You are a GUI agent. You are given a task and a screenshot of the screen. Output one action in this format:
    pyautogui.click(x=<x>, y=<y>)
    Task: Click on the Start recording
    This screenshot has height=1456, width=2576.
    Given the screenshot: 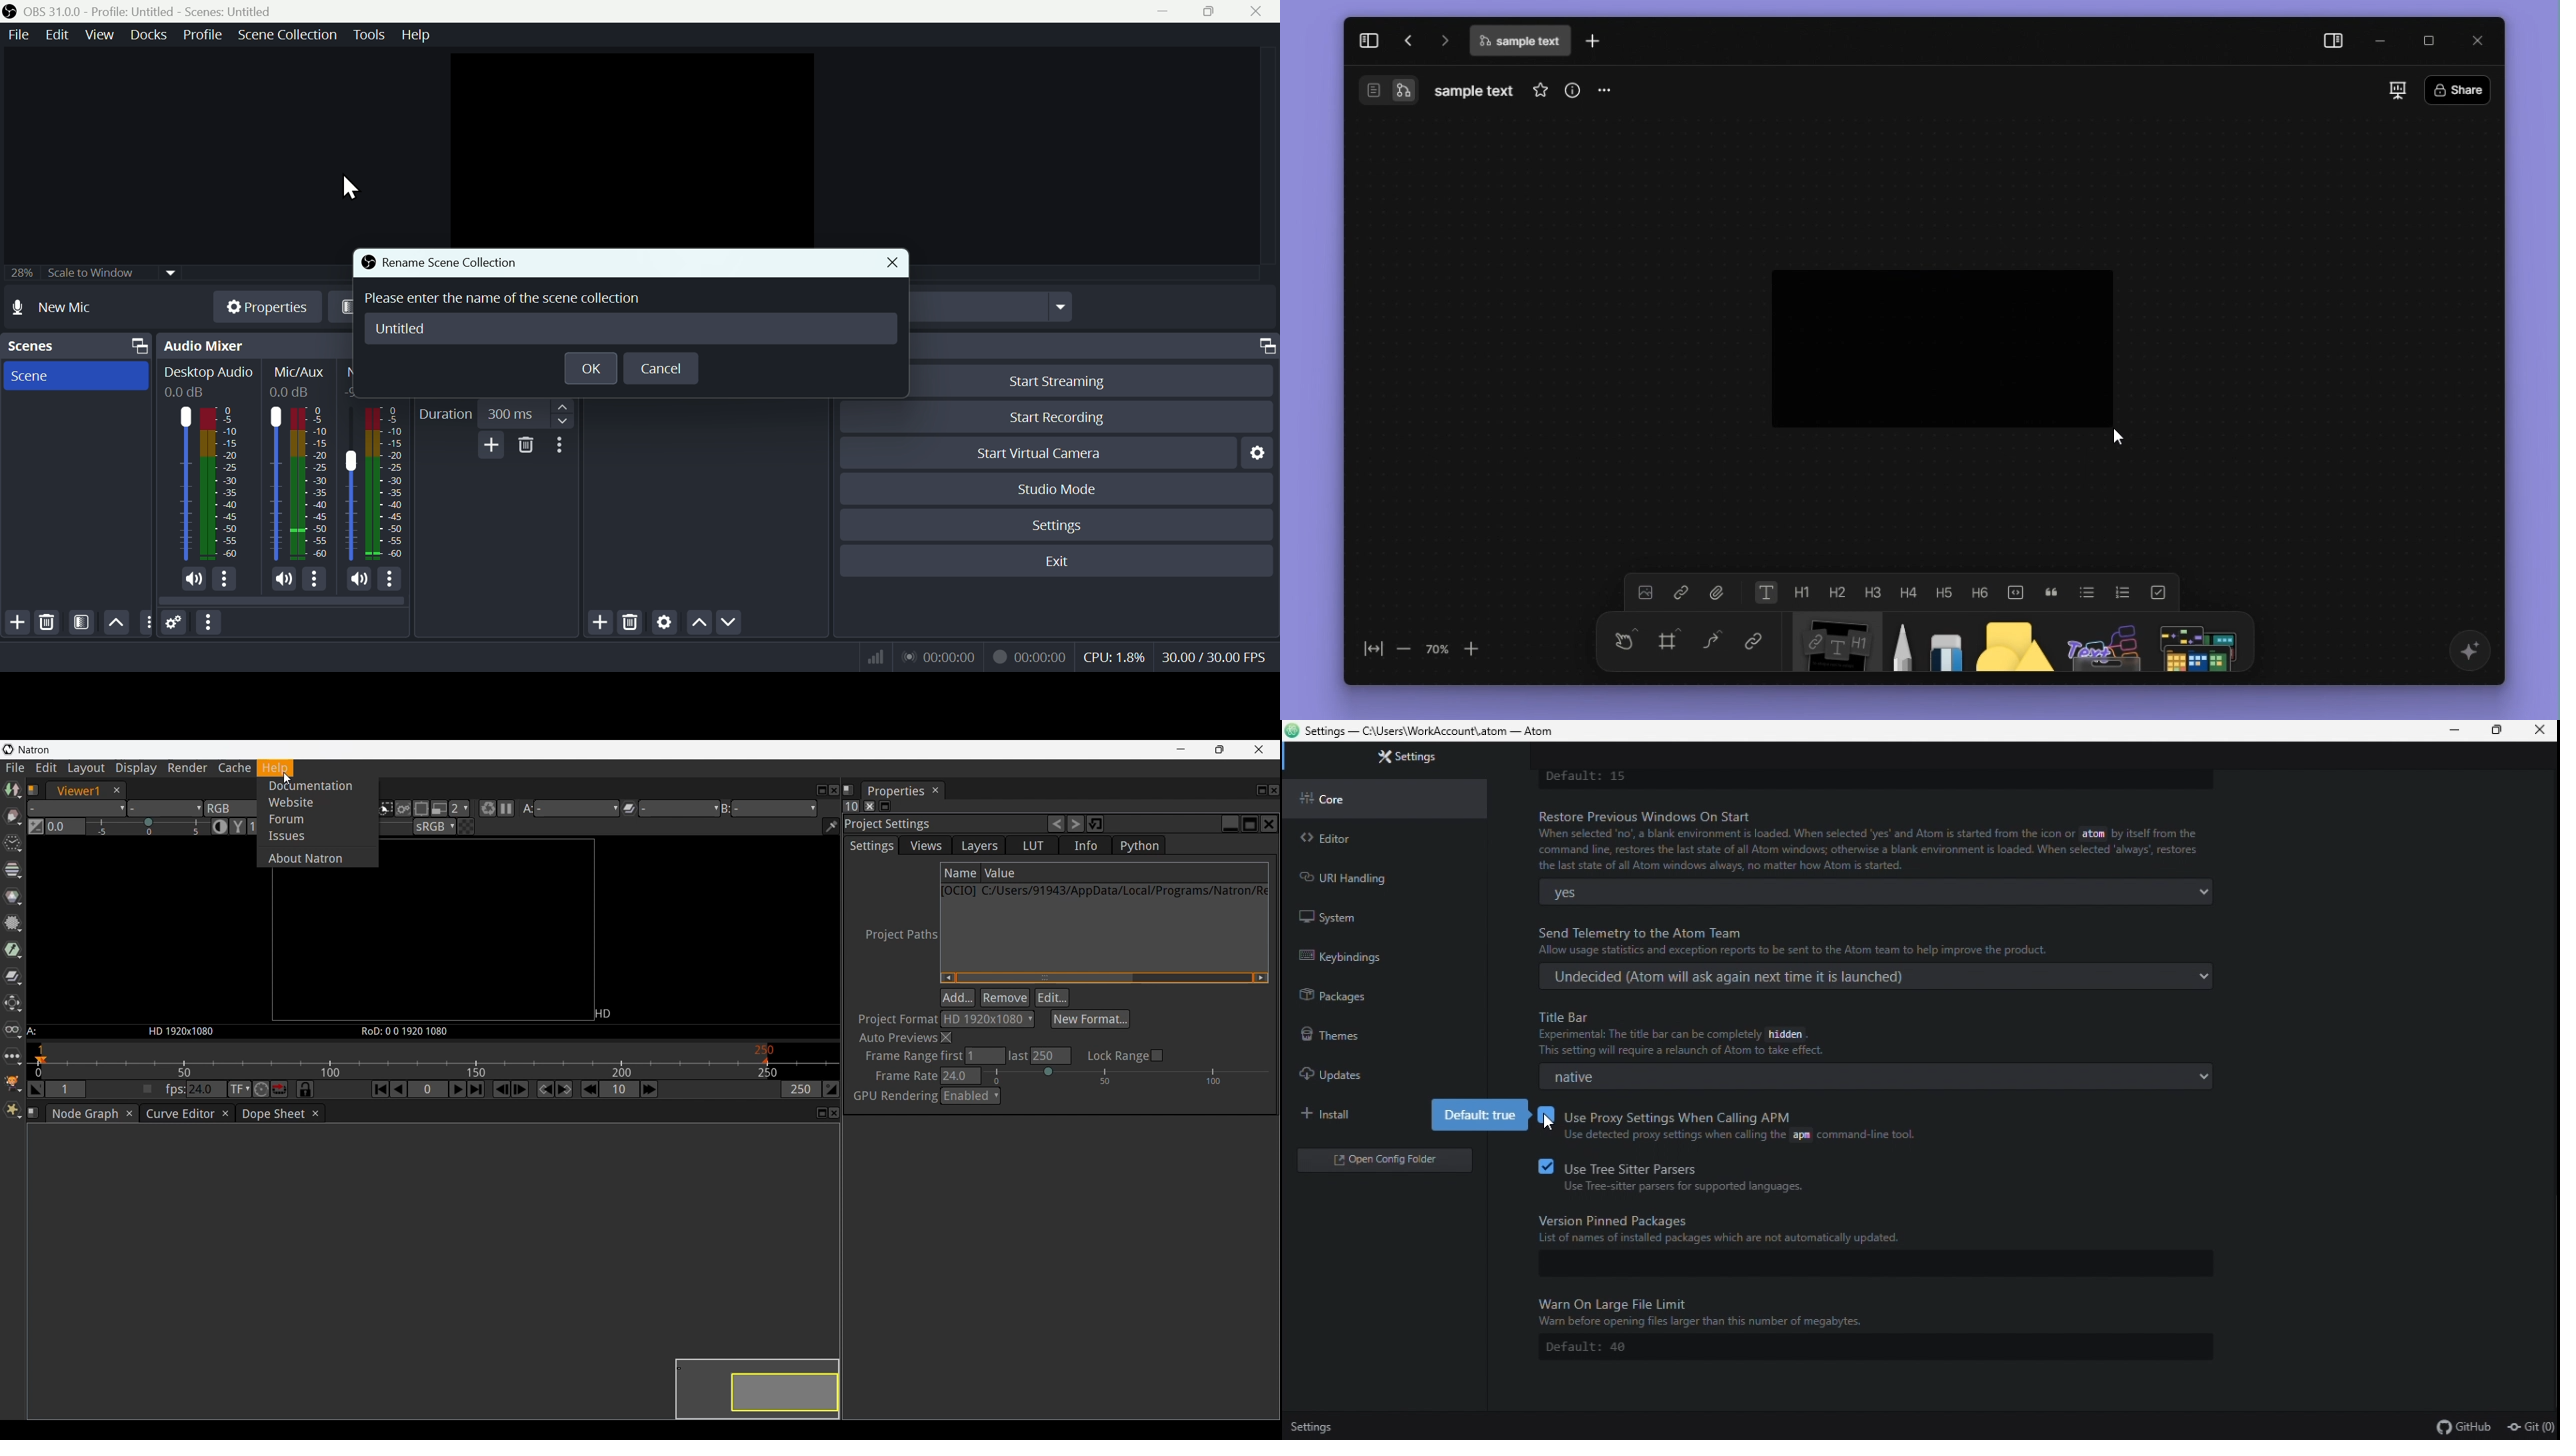 What is the action you would take?
    pyautogui.click(x=1063, y=415)
    